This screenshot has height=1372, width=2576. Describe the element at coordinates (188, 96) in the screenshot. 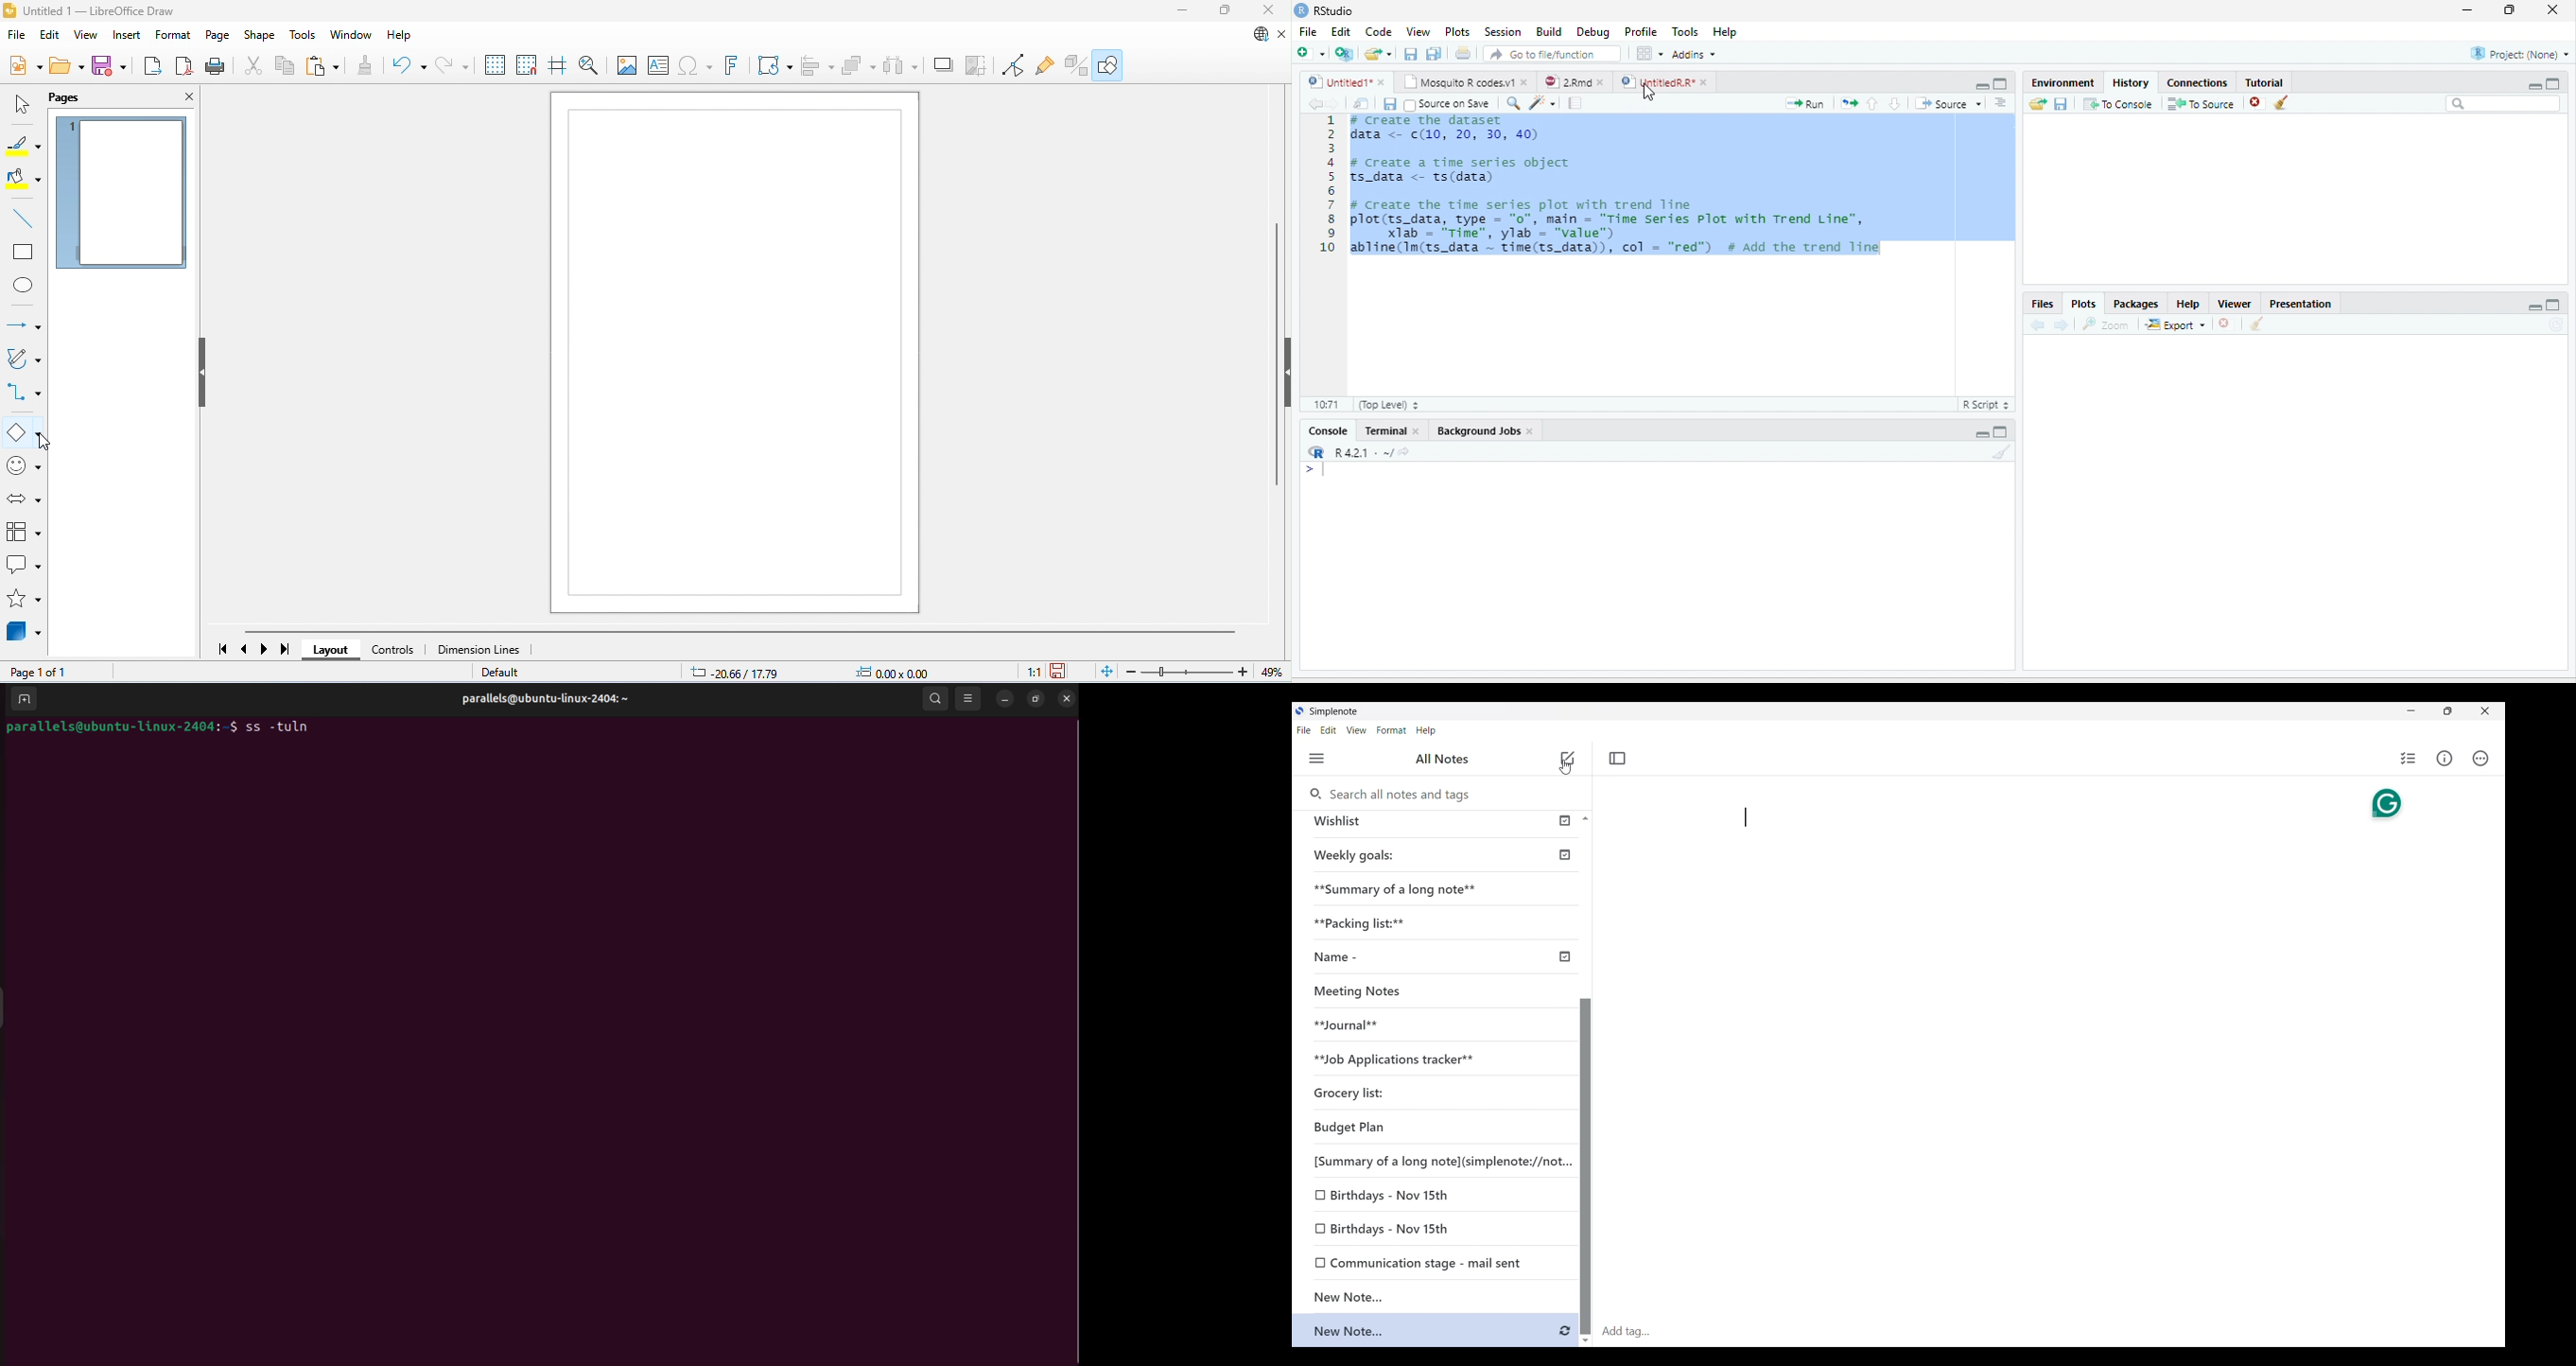

I see `close` at that location.